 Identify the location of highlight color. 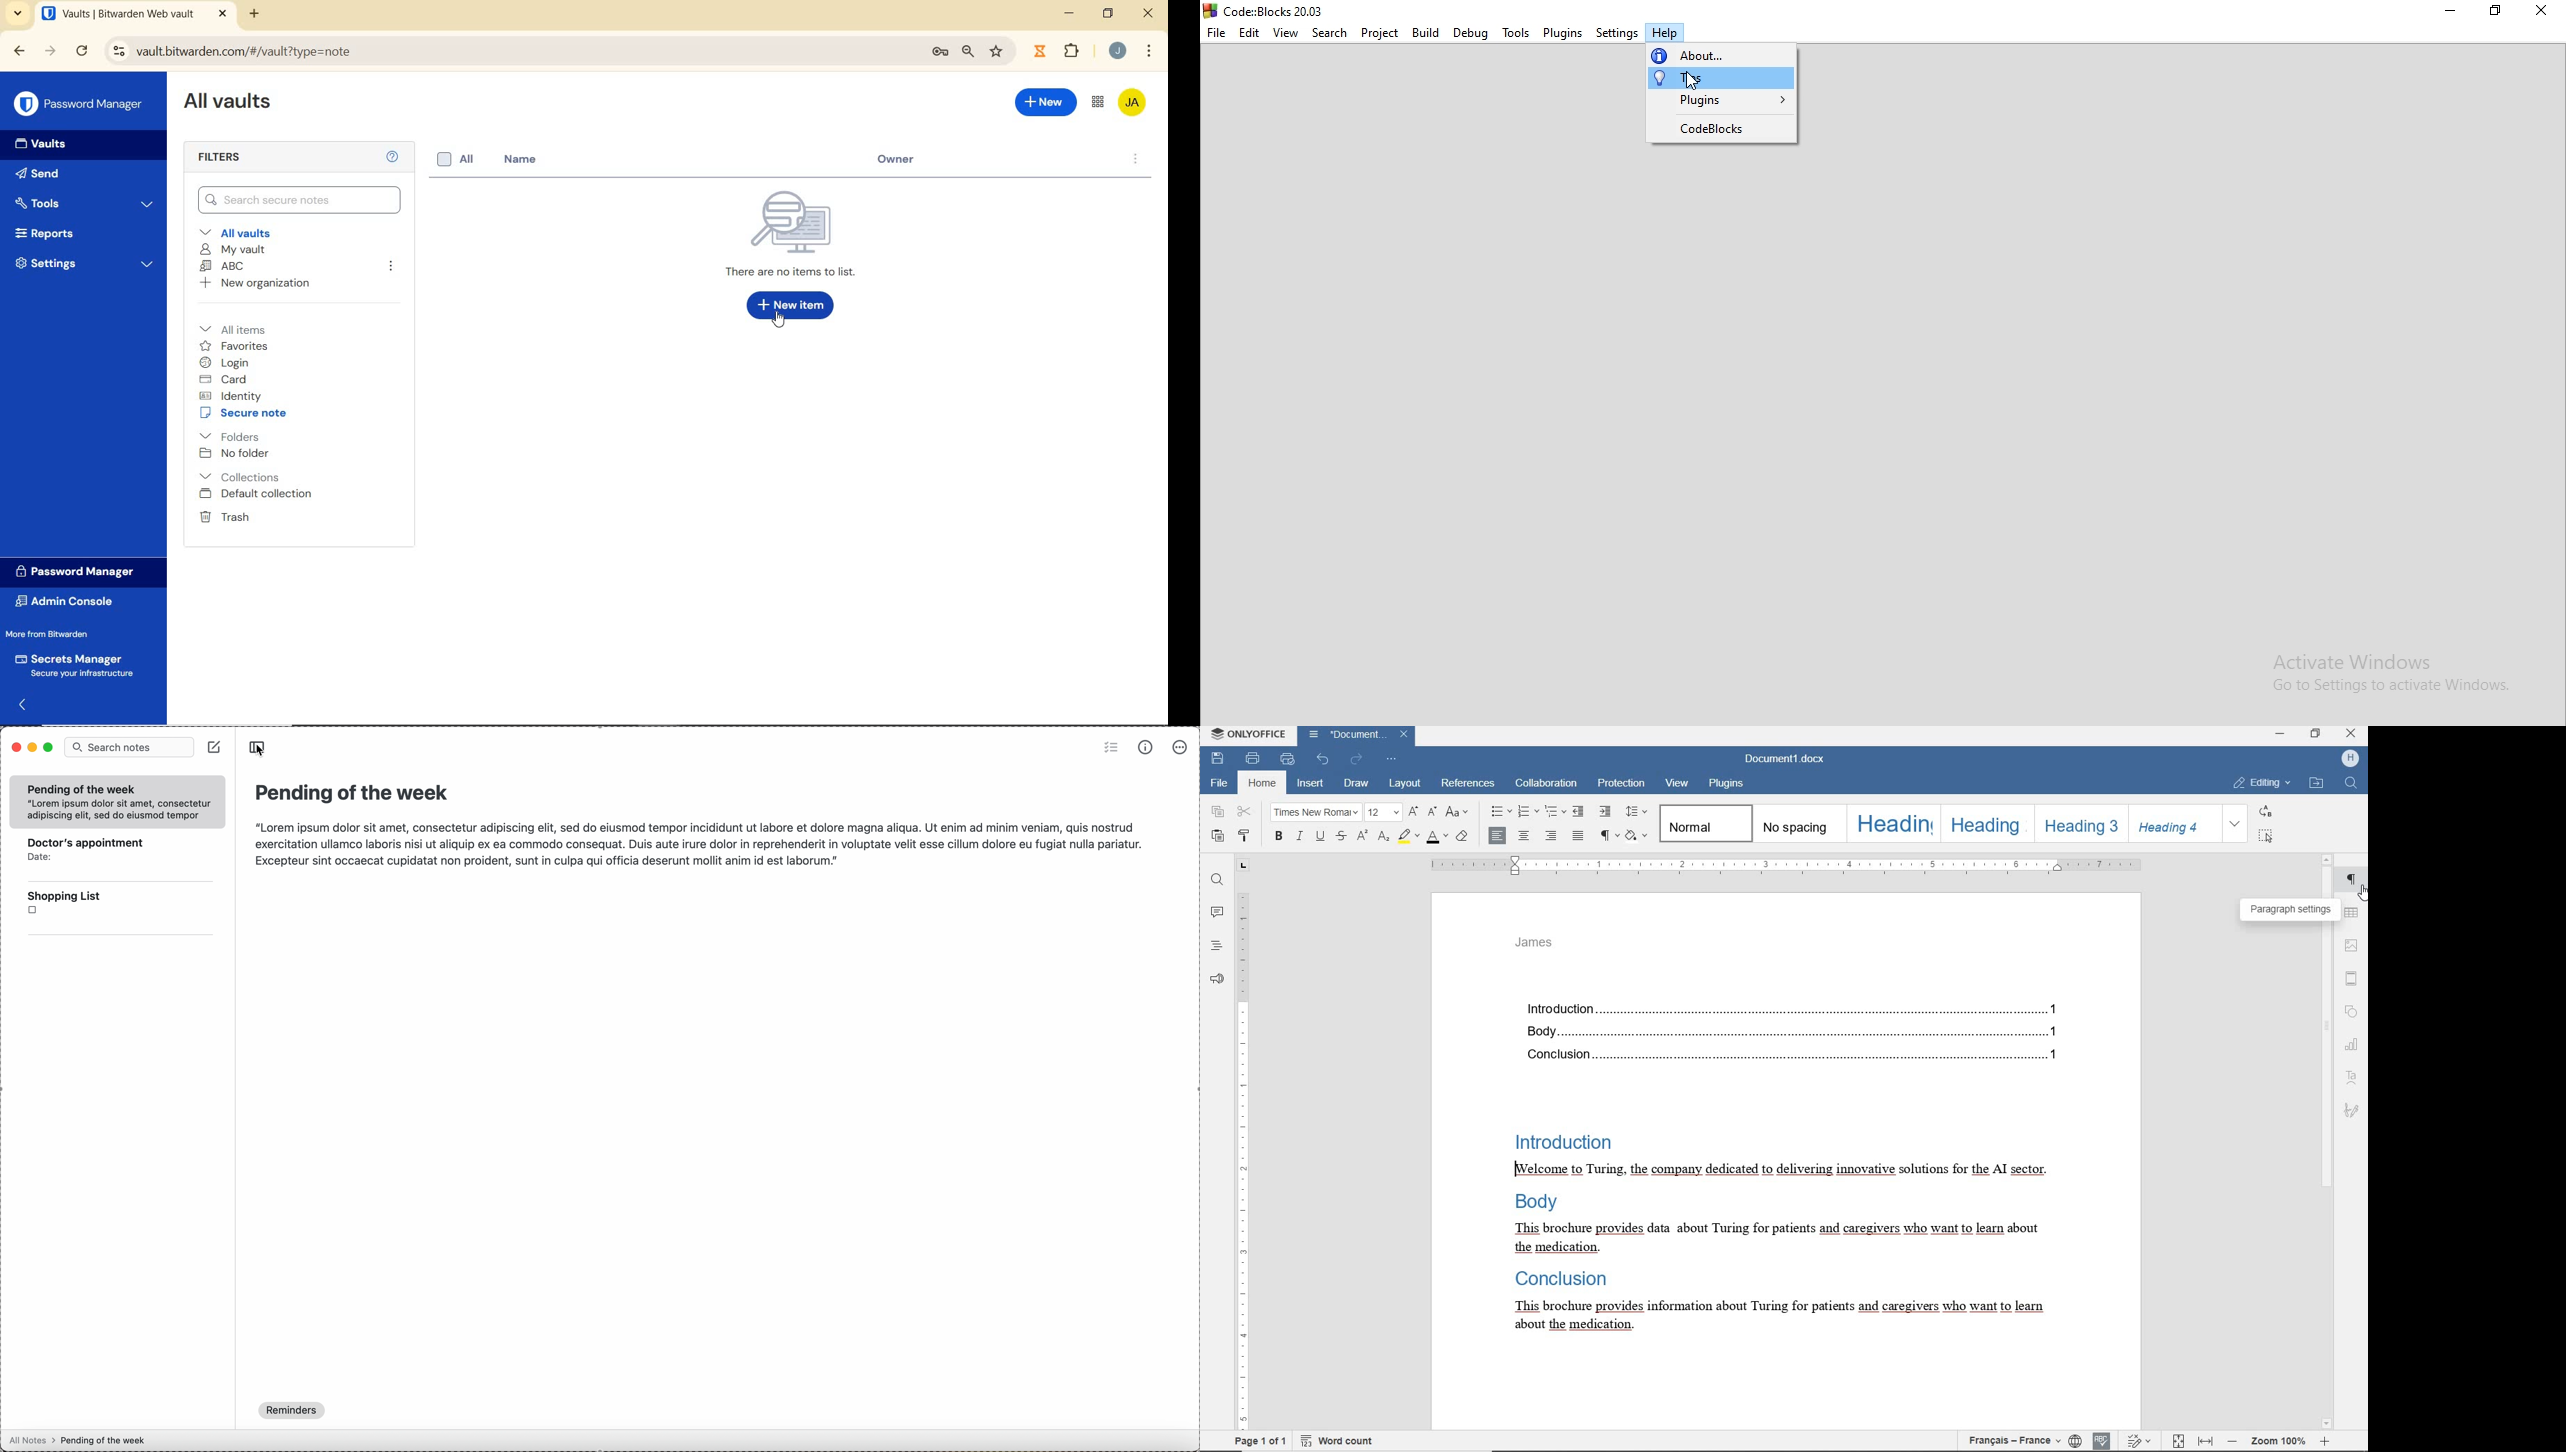
(1409, 837).